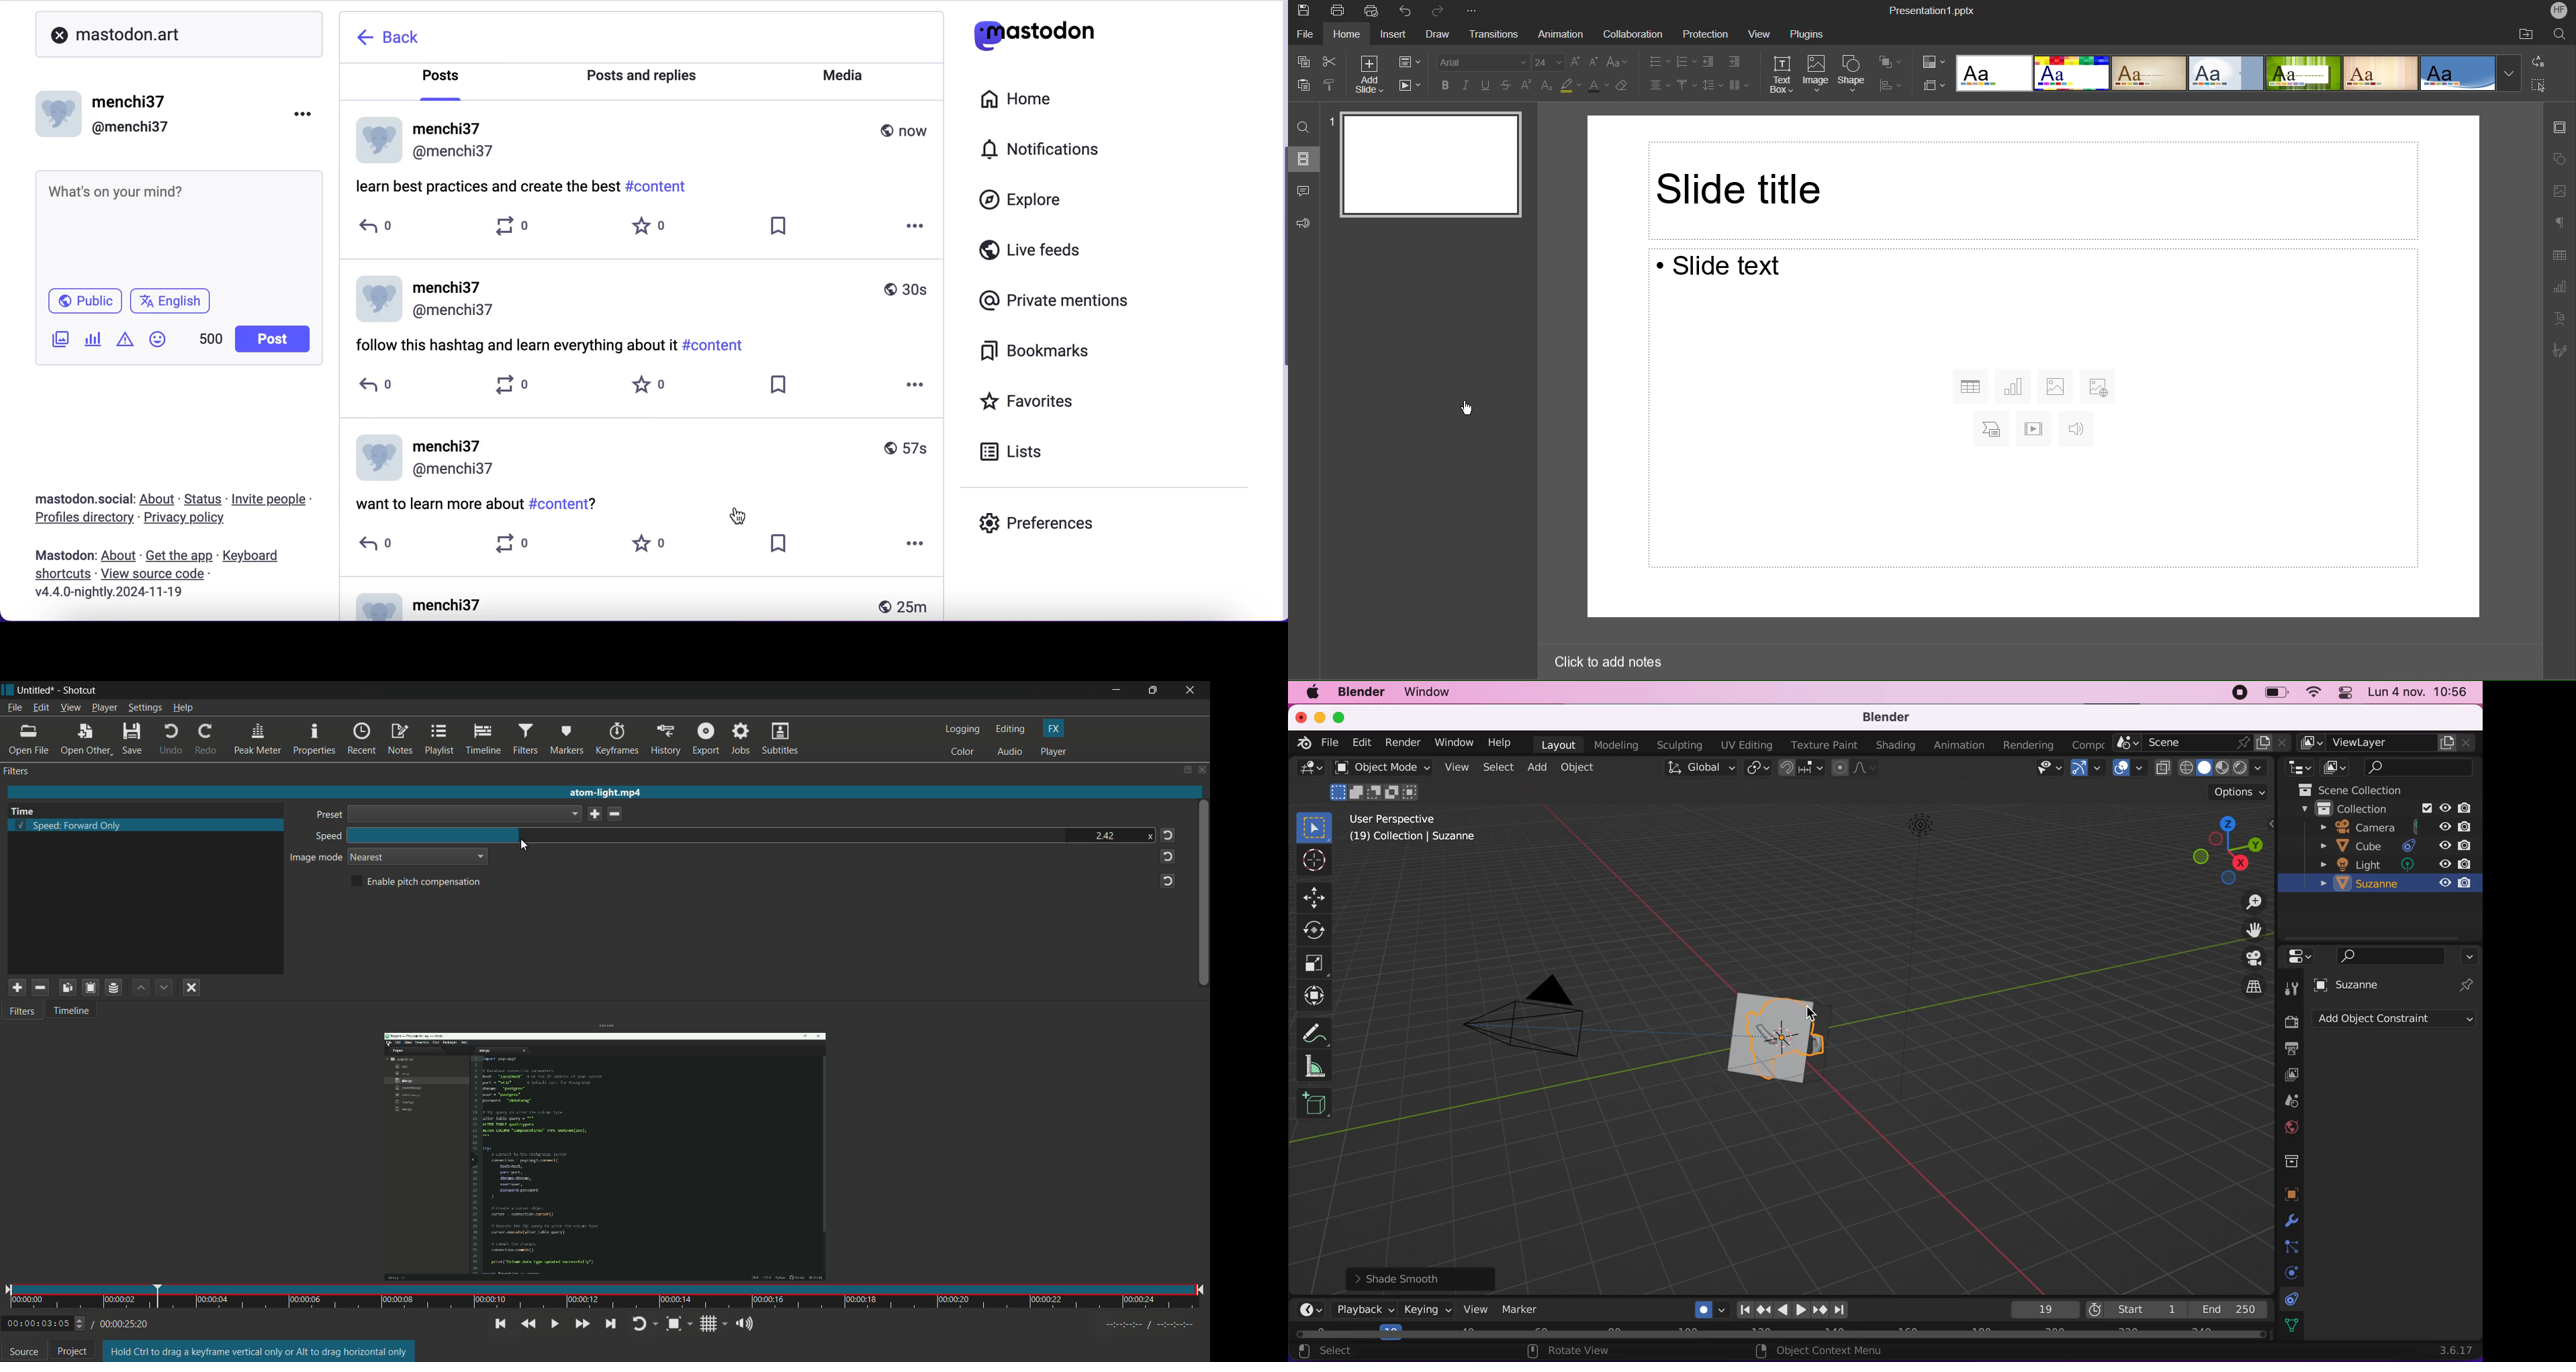  I want to click on bookmarks, so click(1042, 355).